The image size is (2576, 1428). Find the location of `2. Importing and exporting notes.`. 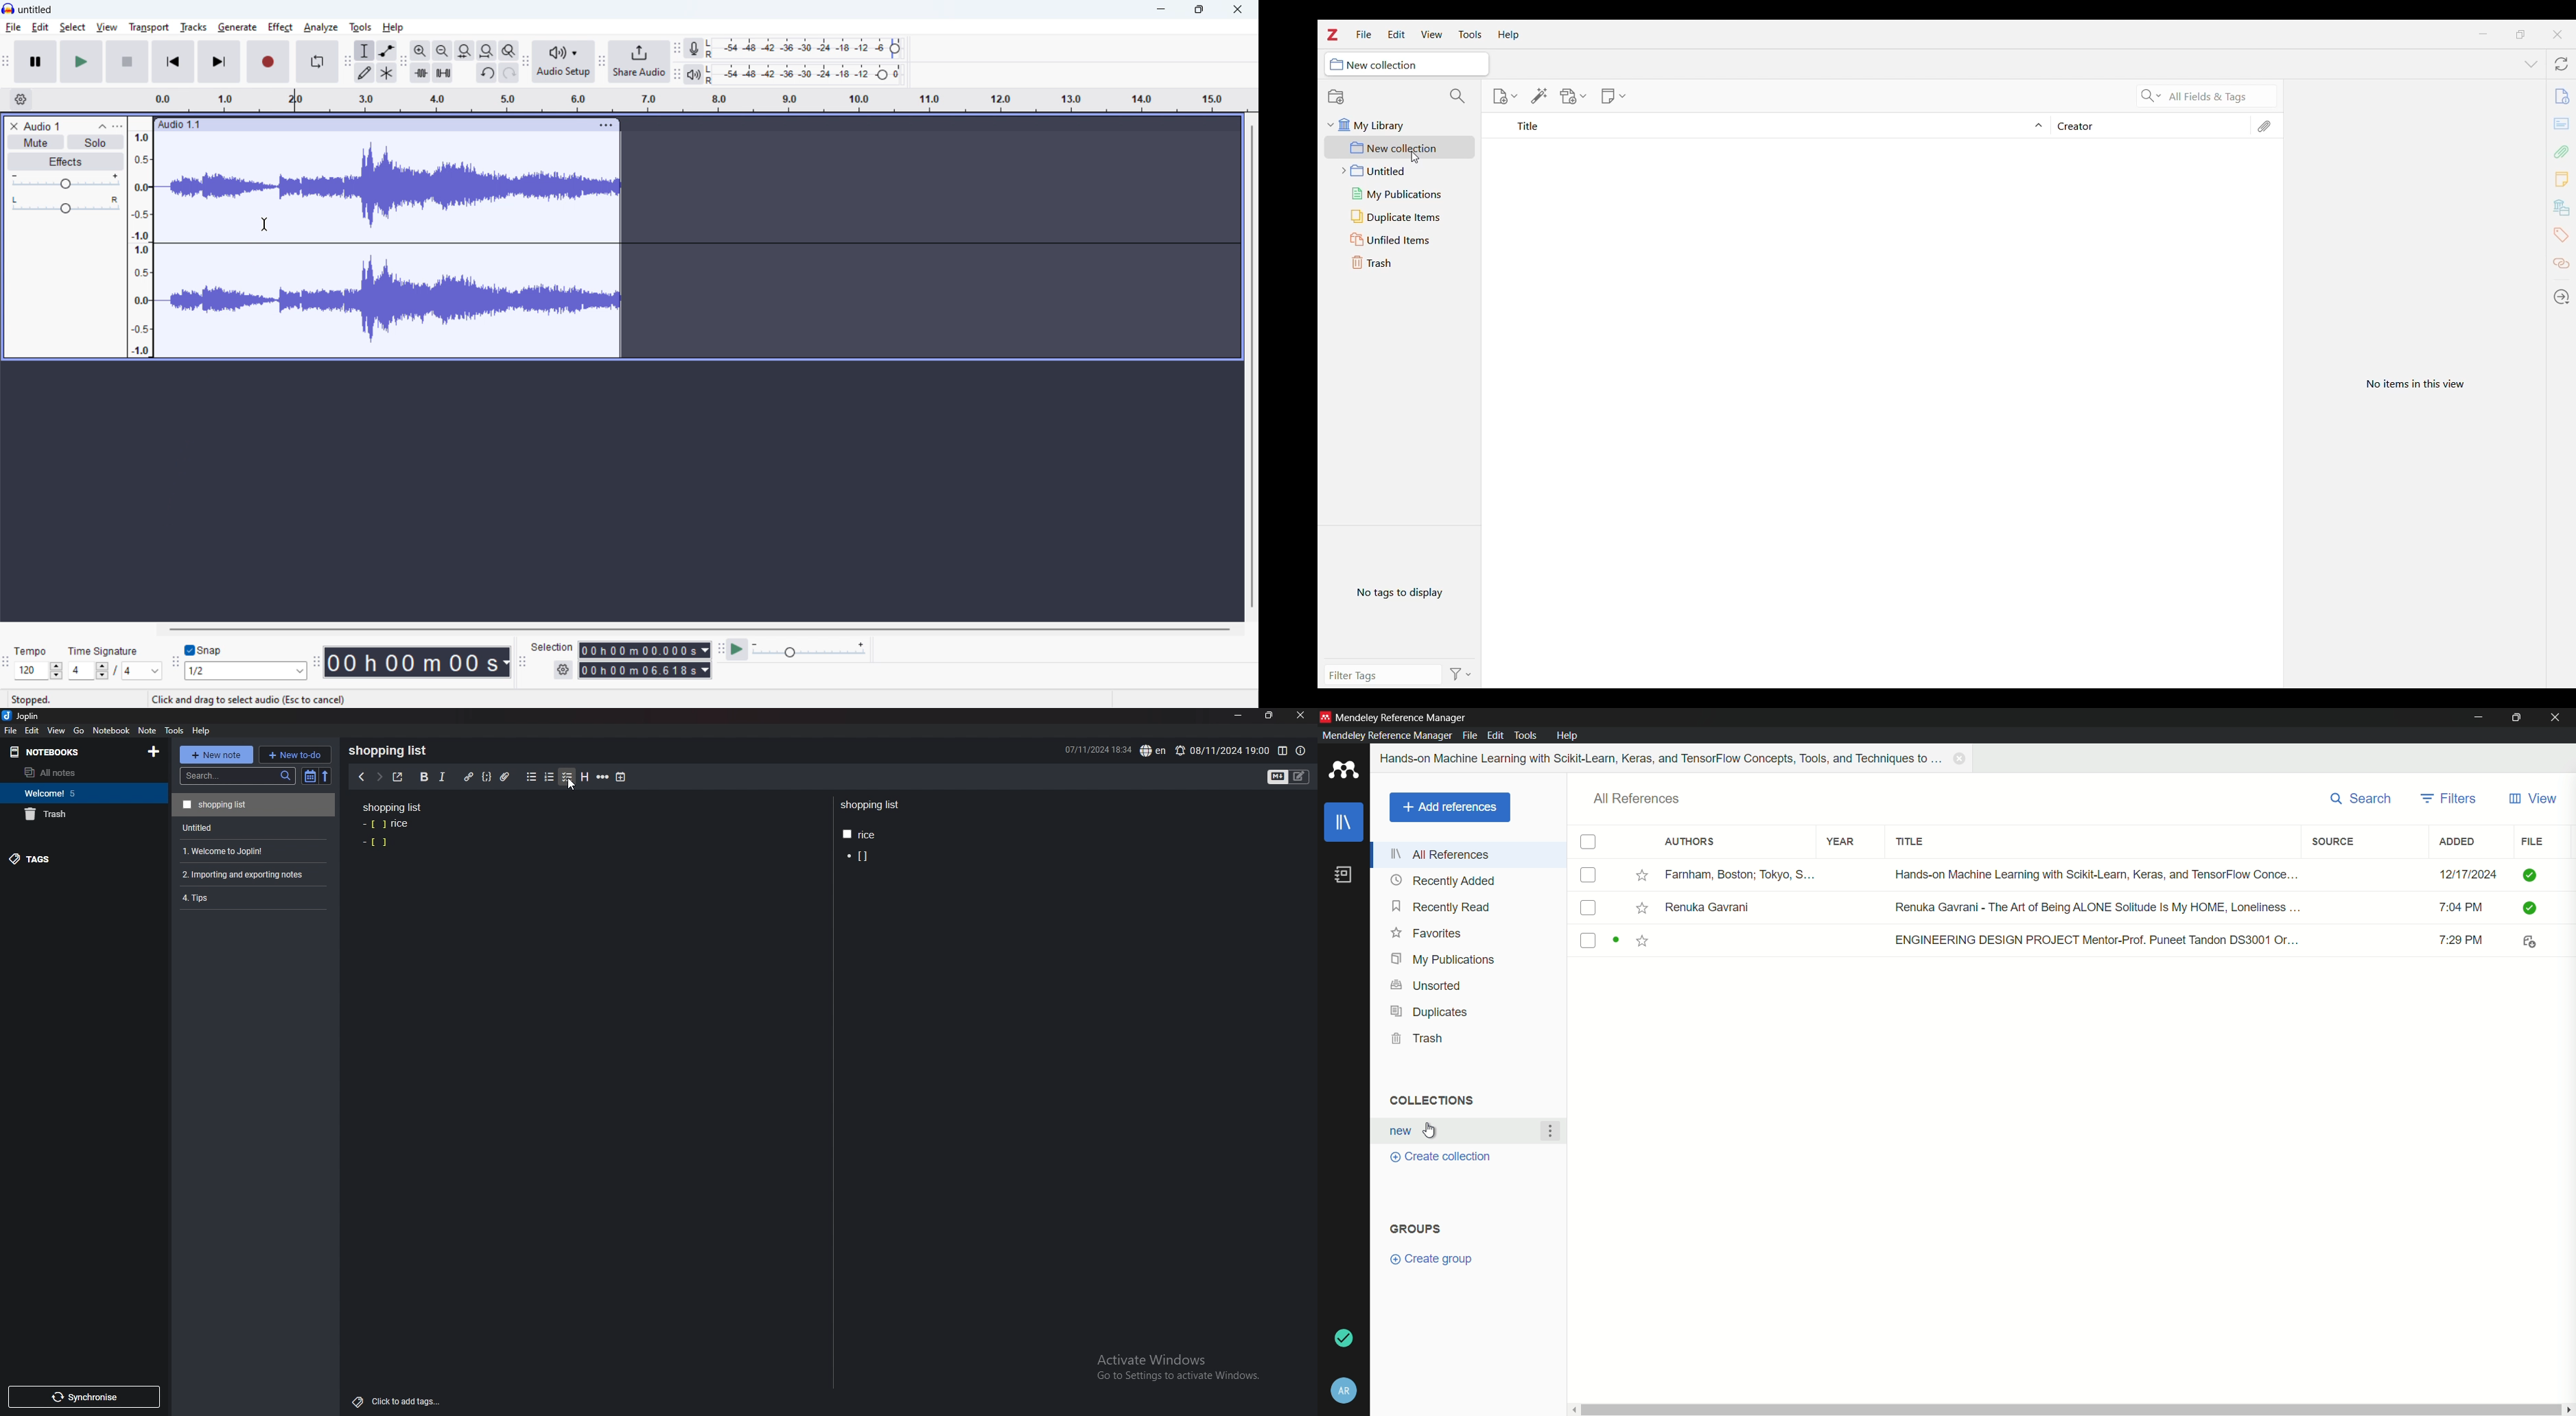

2. Importing and exporting notes. is located at coordinates (252, 873).